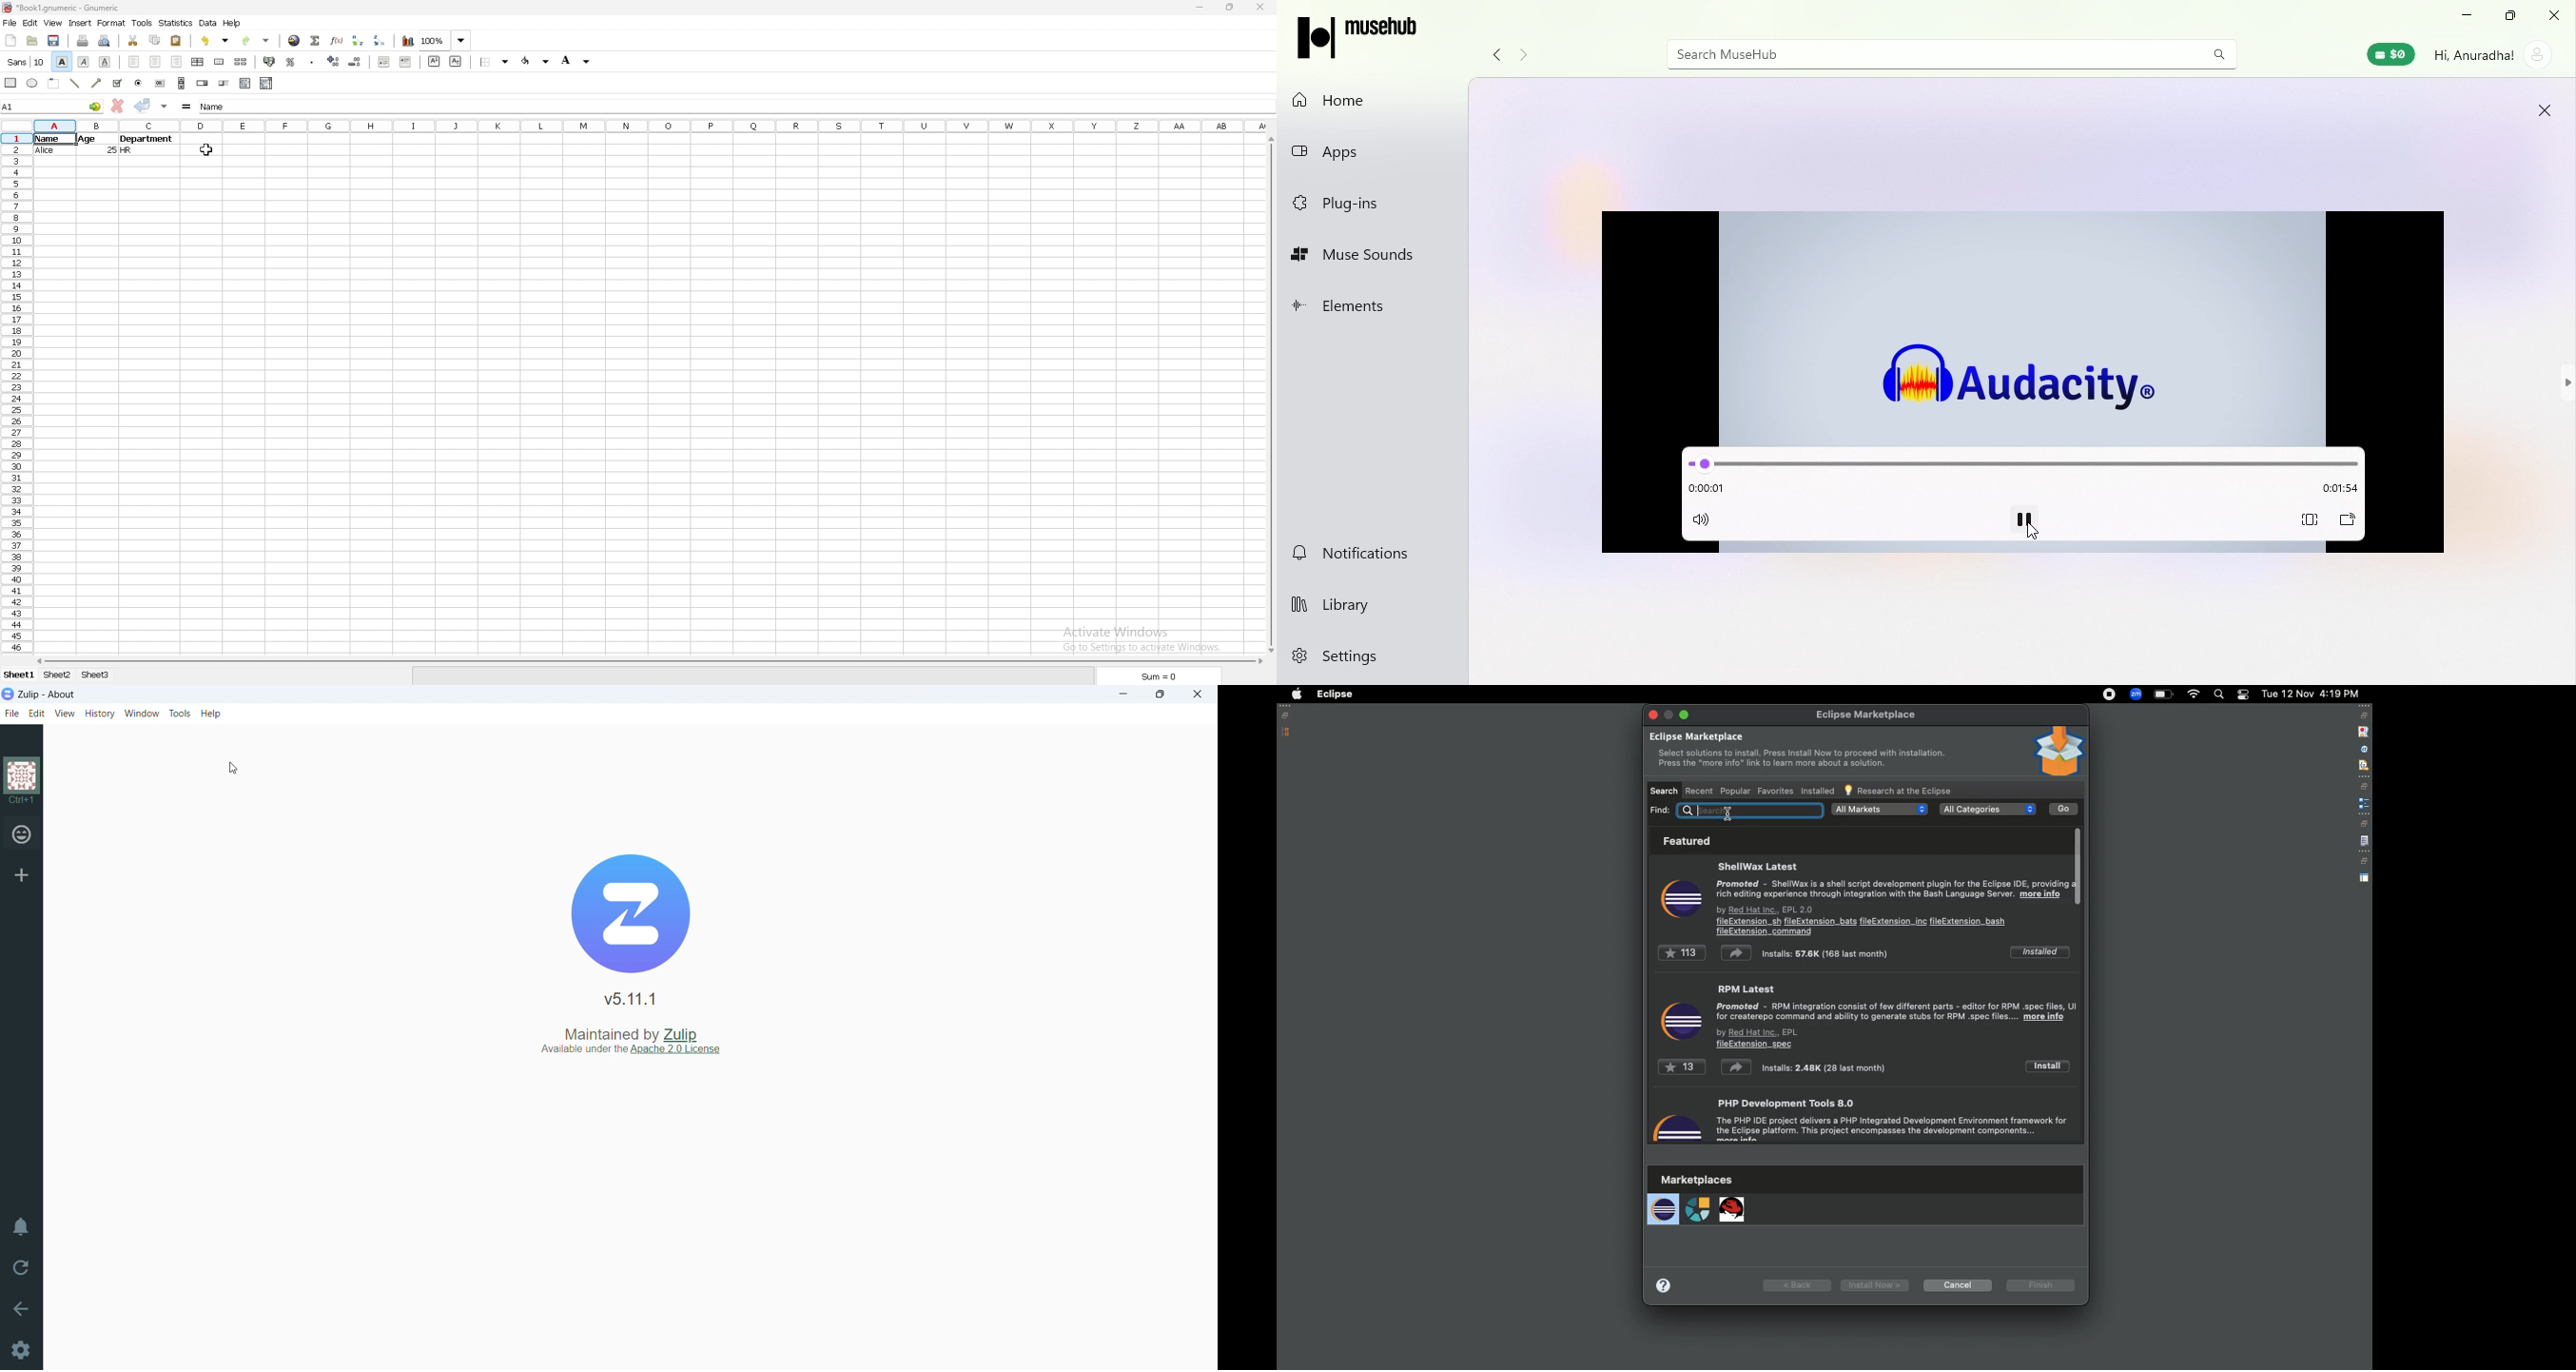 The height and width of the screenshot is (1372, 2576). I want to click on Mute, so click(1708, 521).